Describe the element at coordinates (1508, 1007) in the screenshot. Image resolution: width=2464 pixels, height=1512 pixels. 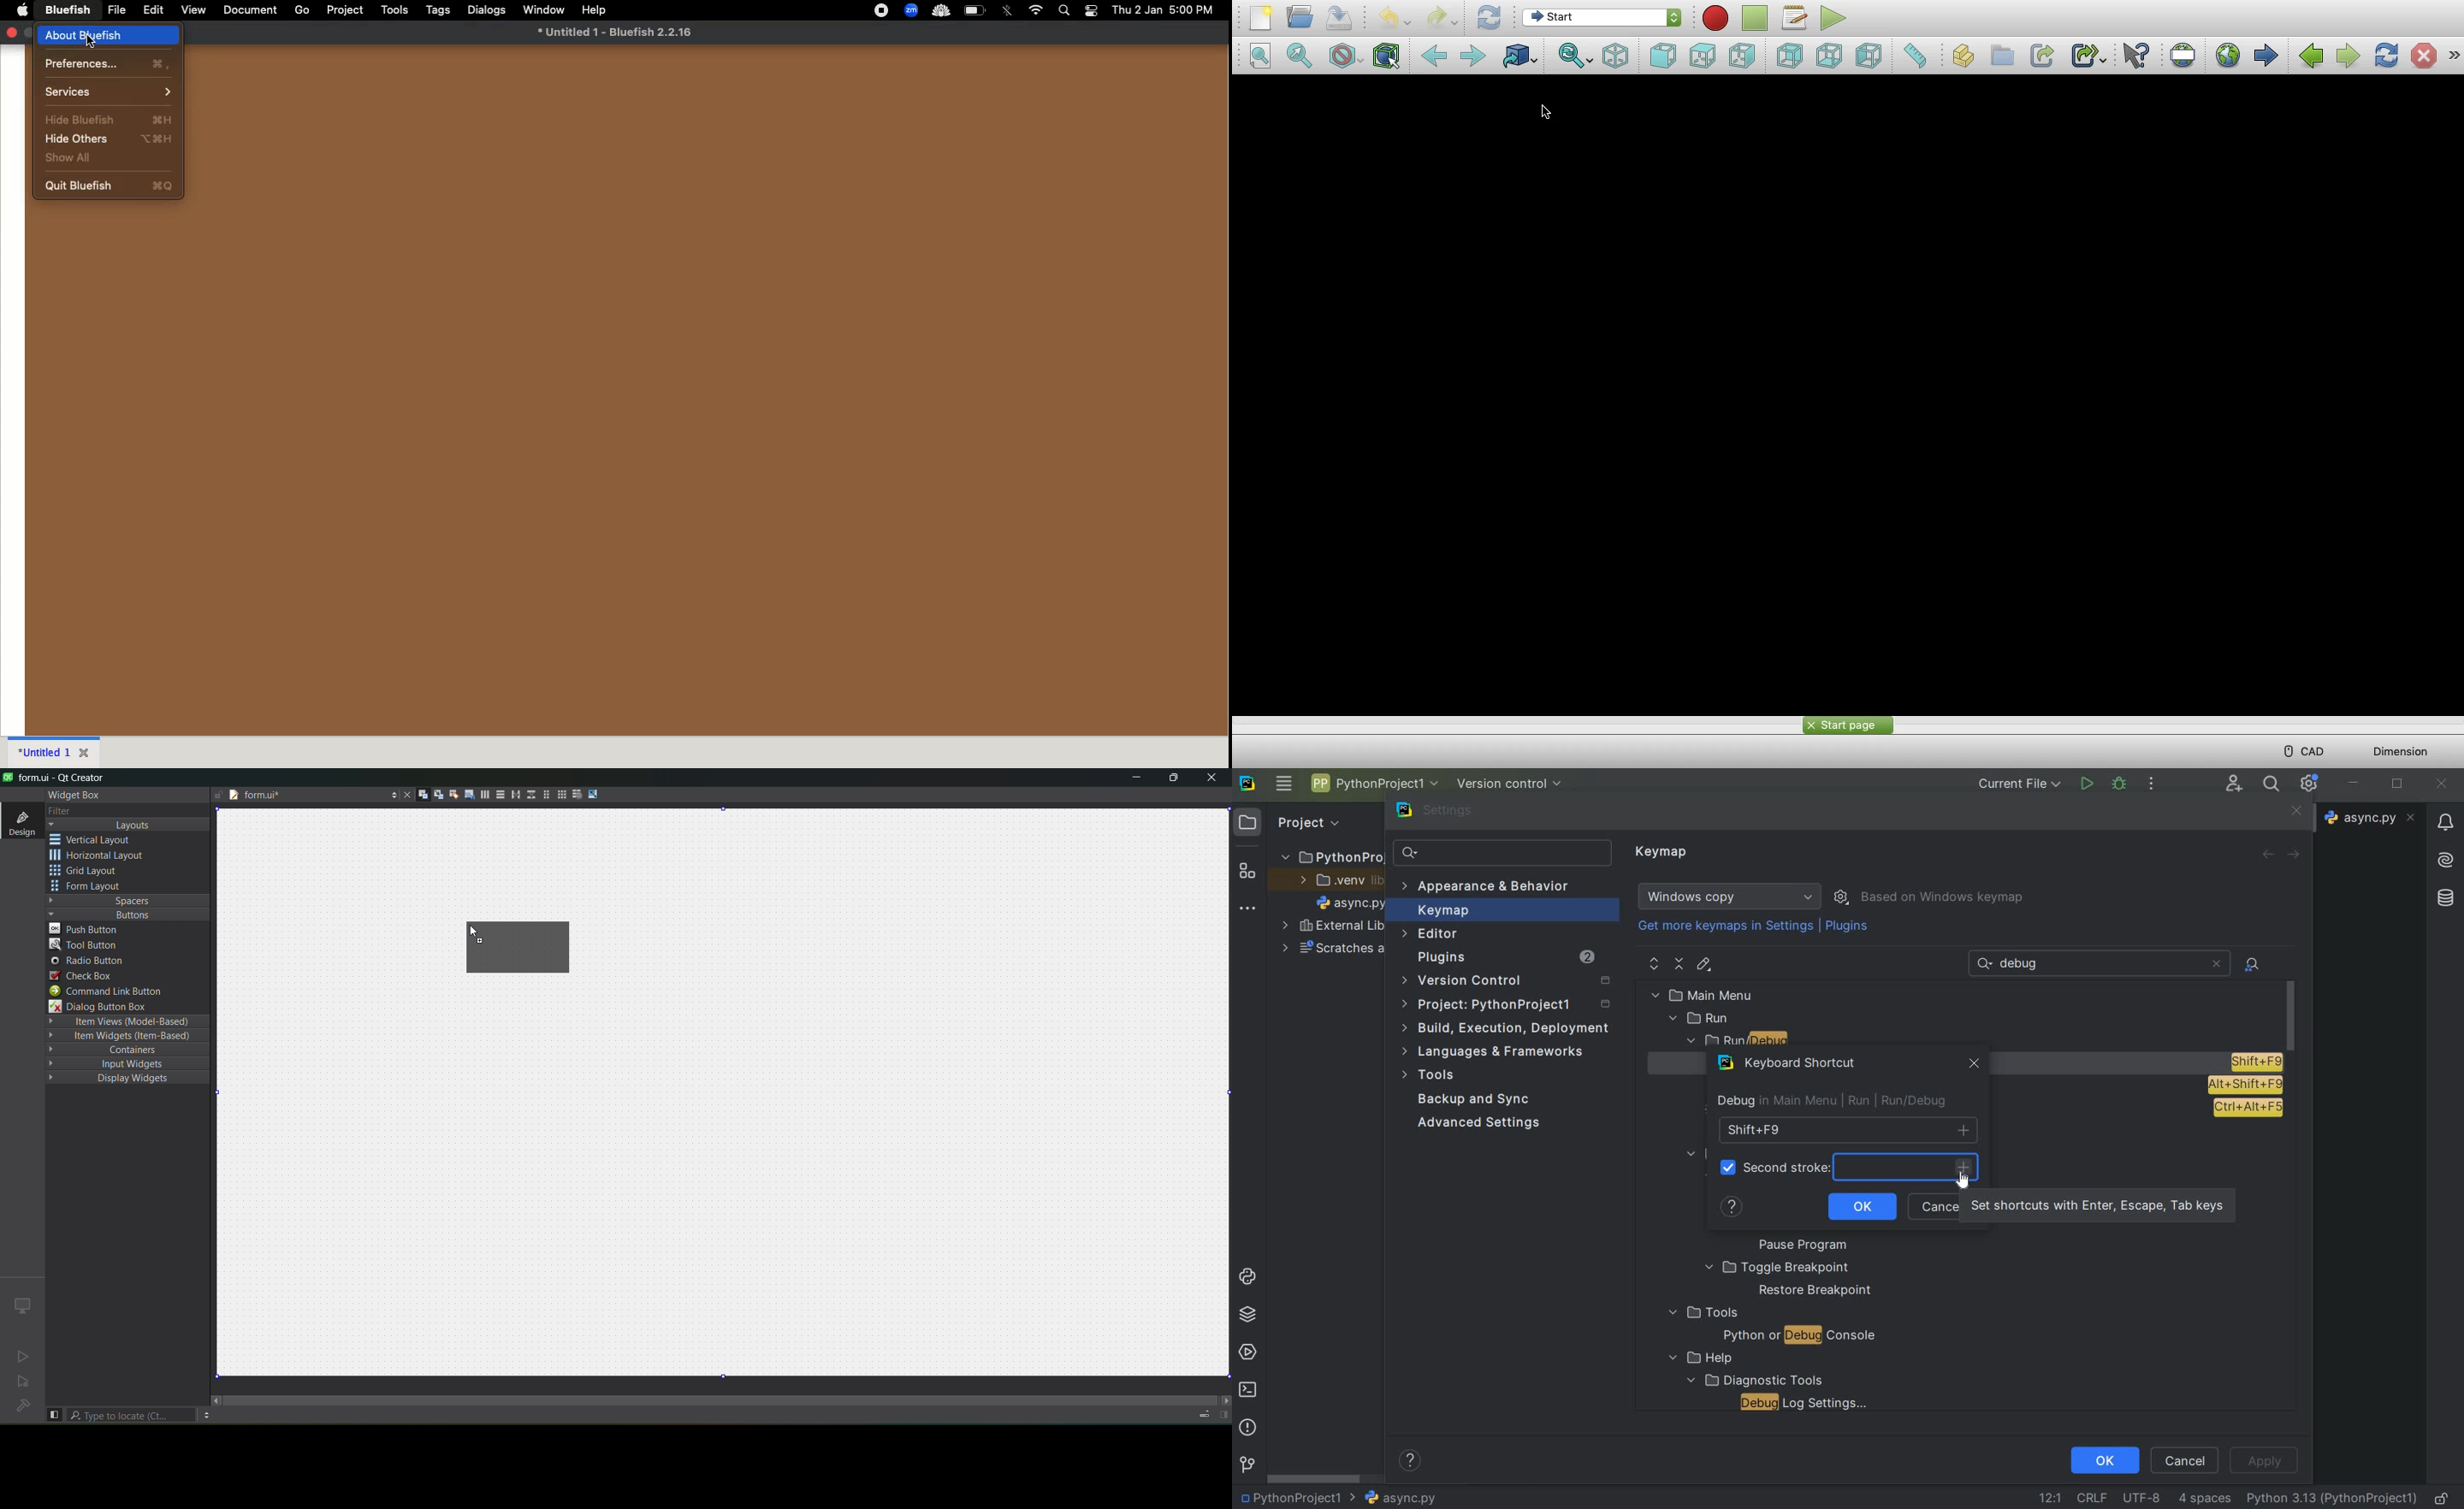
I see `project` at that location.